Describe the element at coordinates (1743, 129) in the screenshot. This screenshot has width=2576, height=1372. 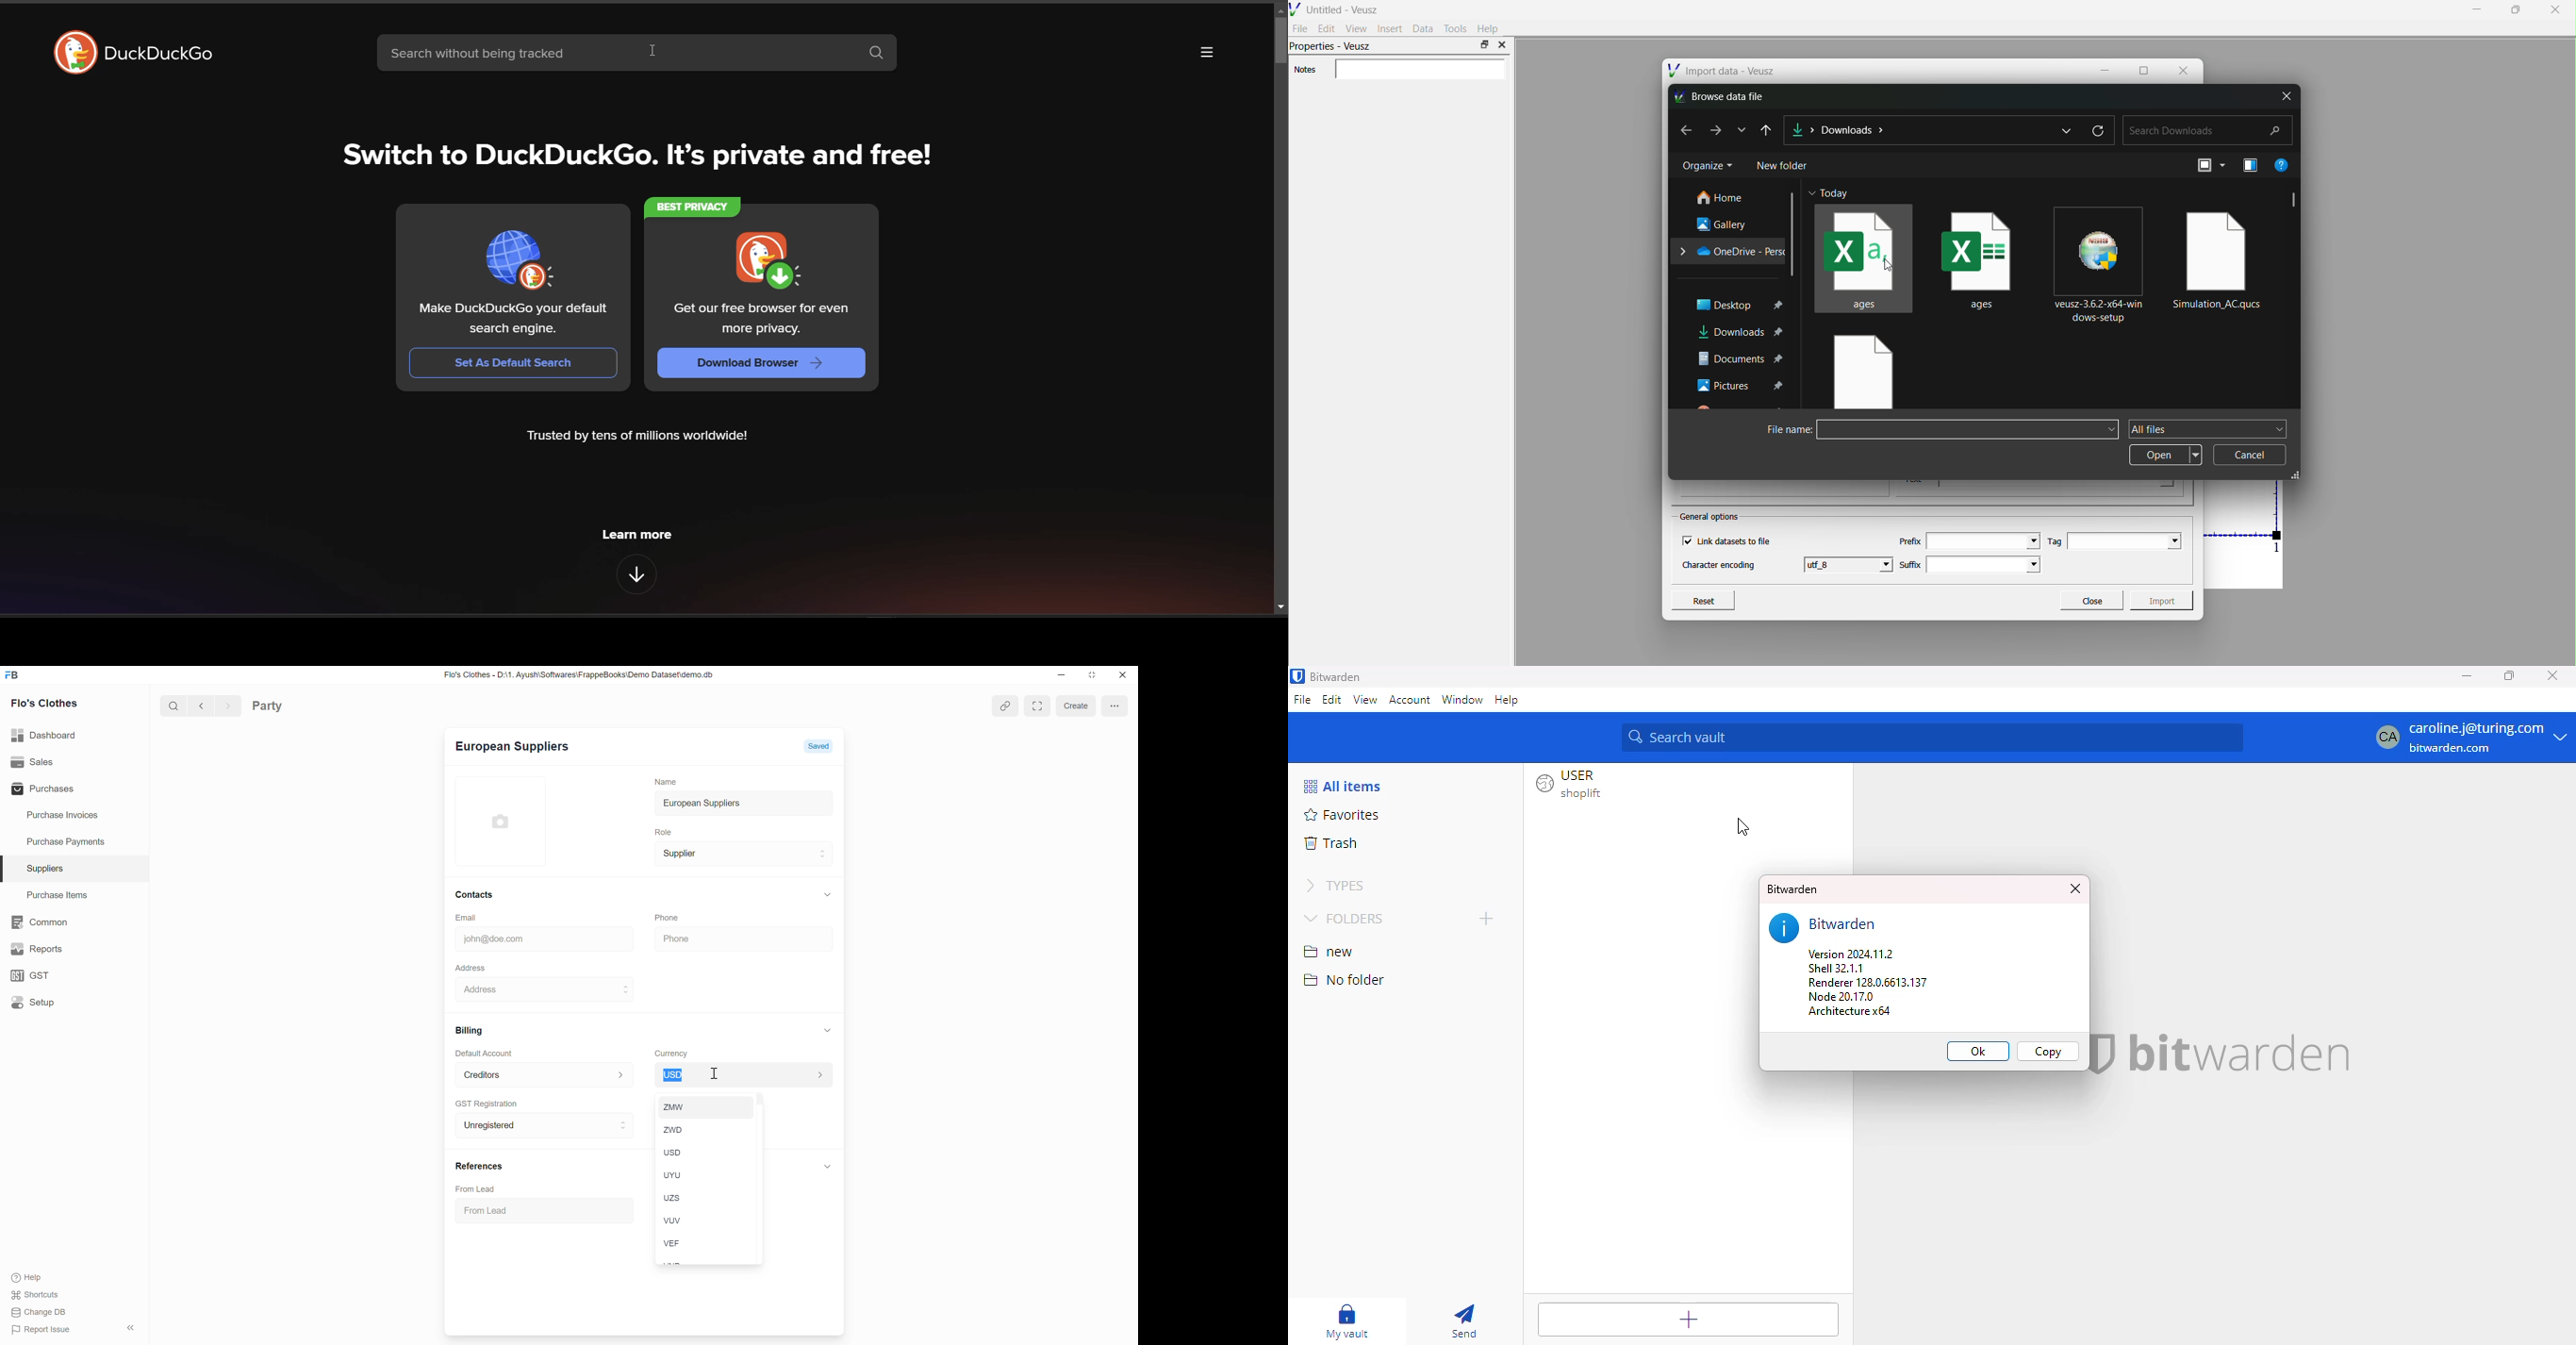
I see `recent` at that location.